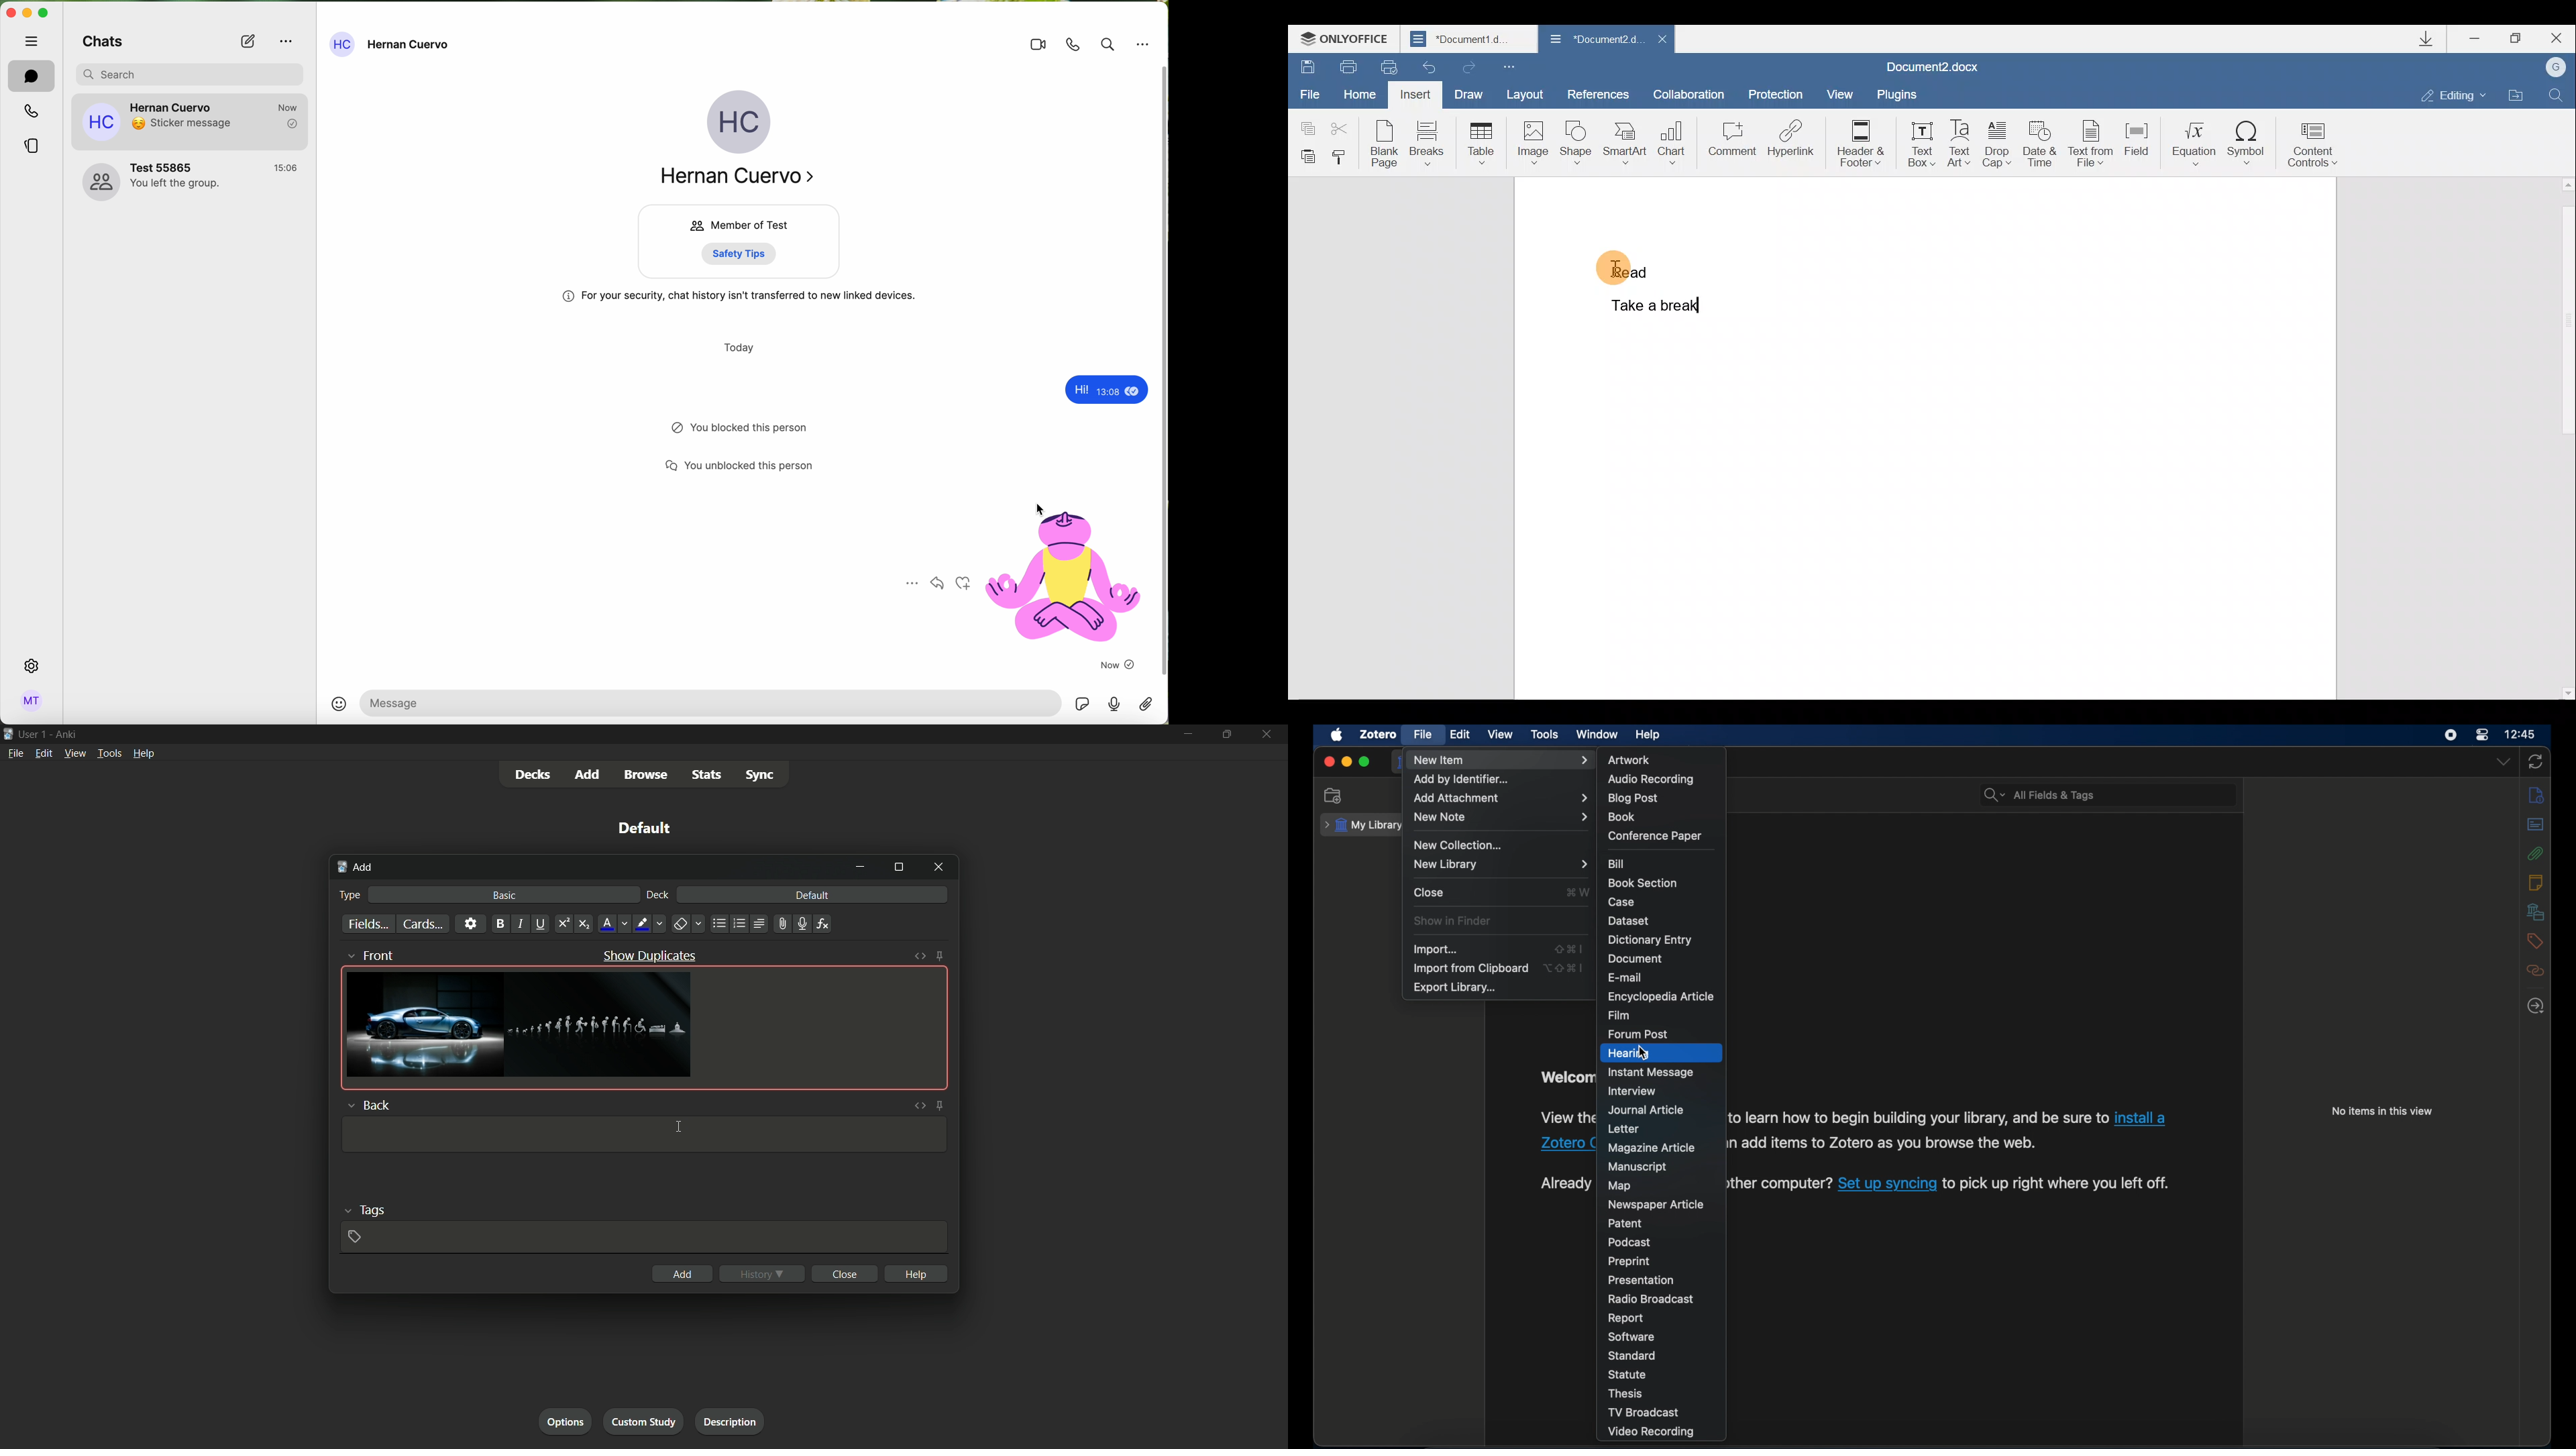 The height and width of the screenshot is (1456, 2576). I want to click on file, so click(1424, 735).